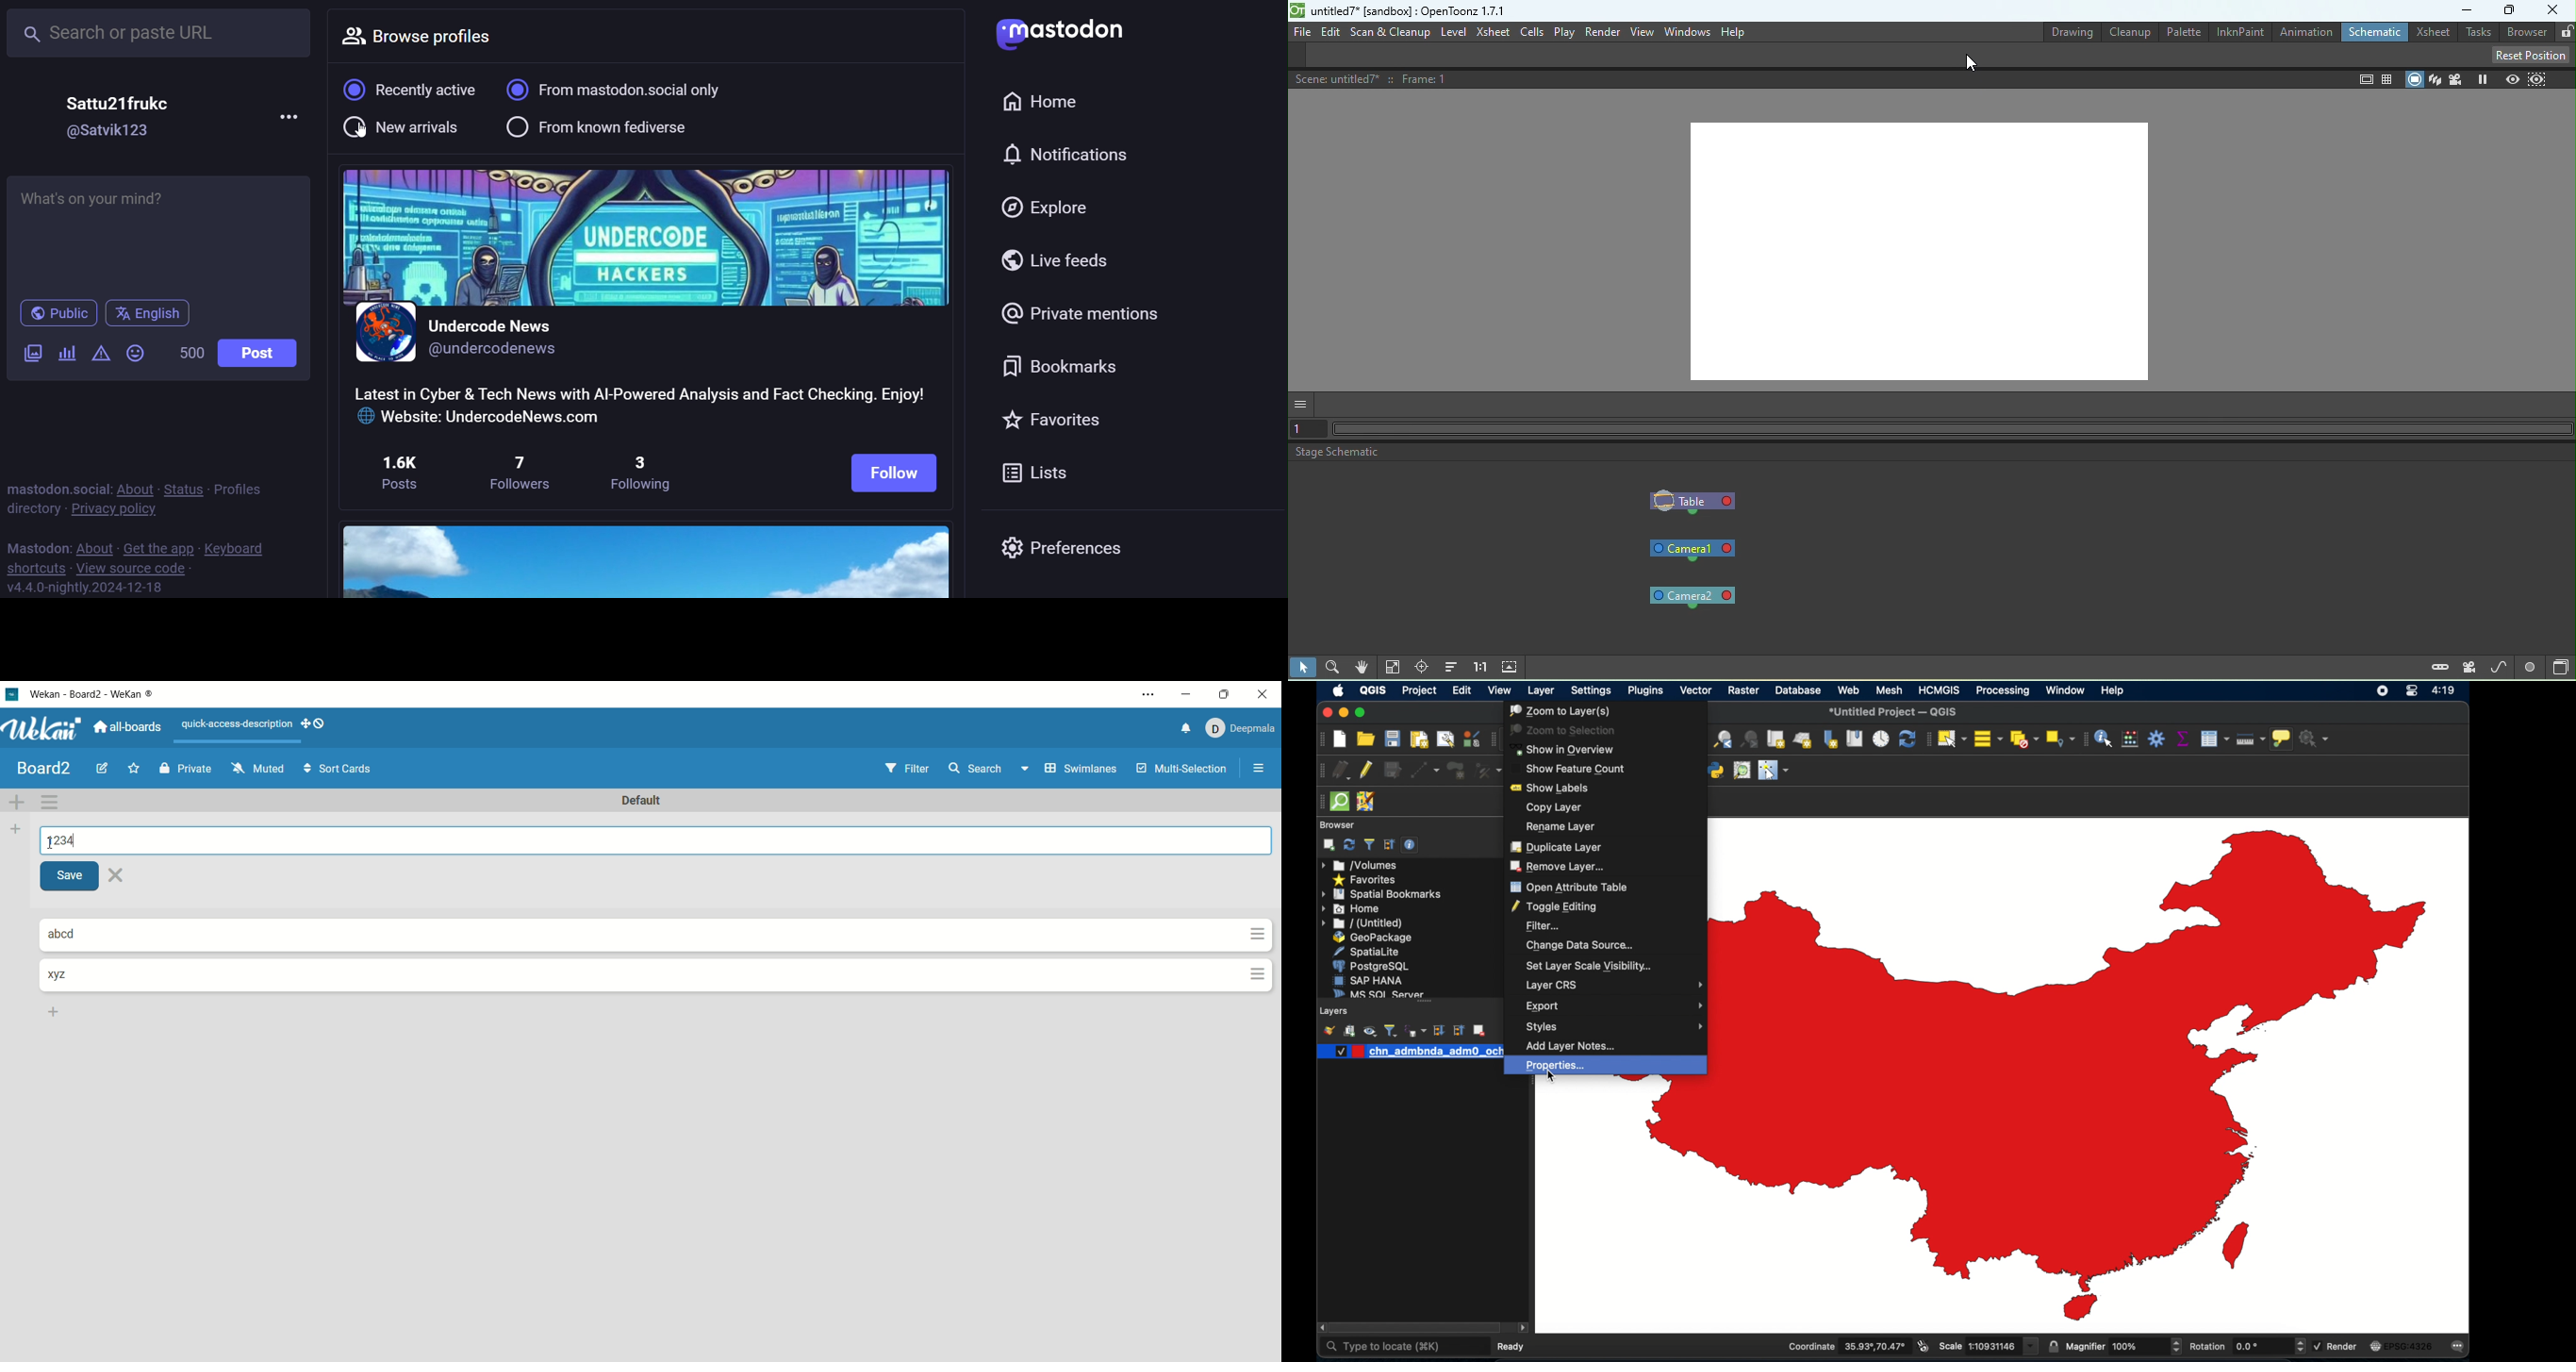 The image size is (2576, 1372). What do you see at coordinates (290, 116) in the screenshot?
I see `more` at bounding box center [290, 116].